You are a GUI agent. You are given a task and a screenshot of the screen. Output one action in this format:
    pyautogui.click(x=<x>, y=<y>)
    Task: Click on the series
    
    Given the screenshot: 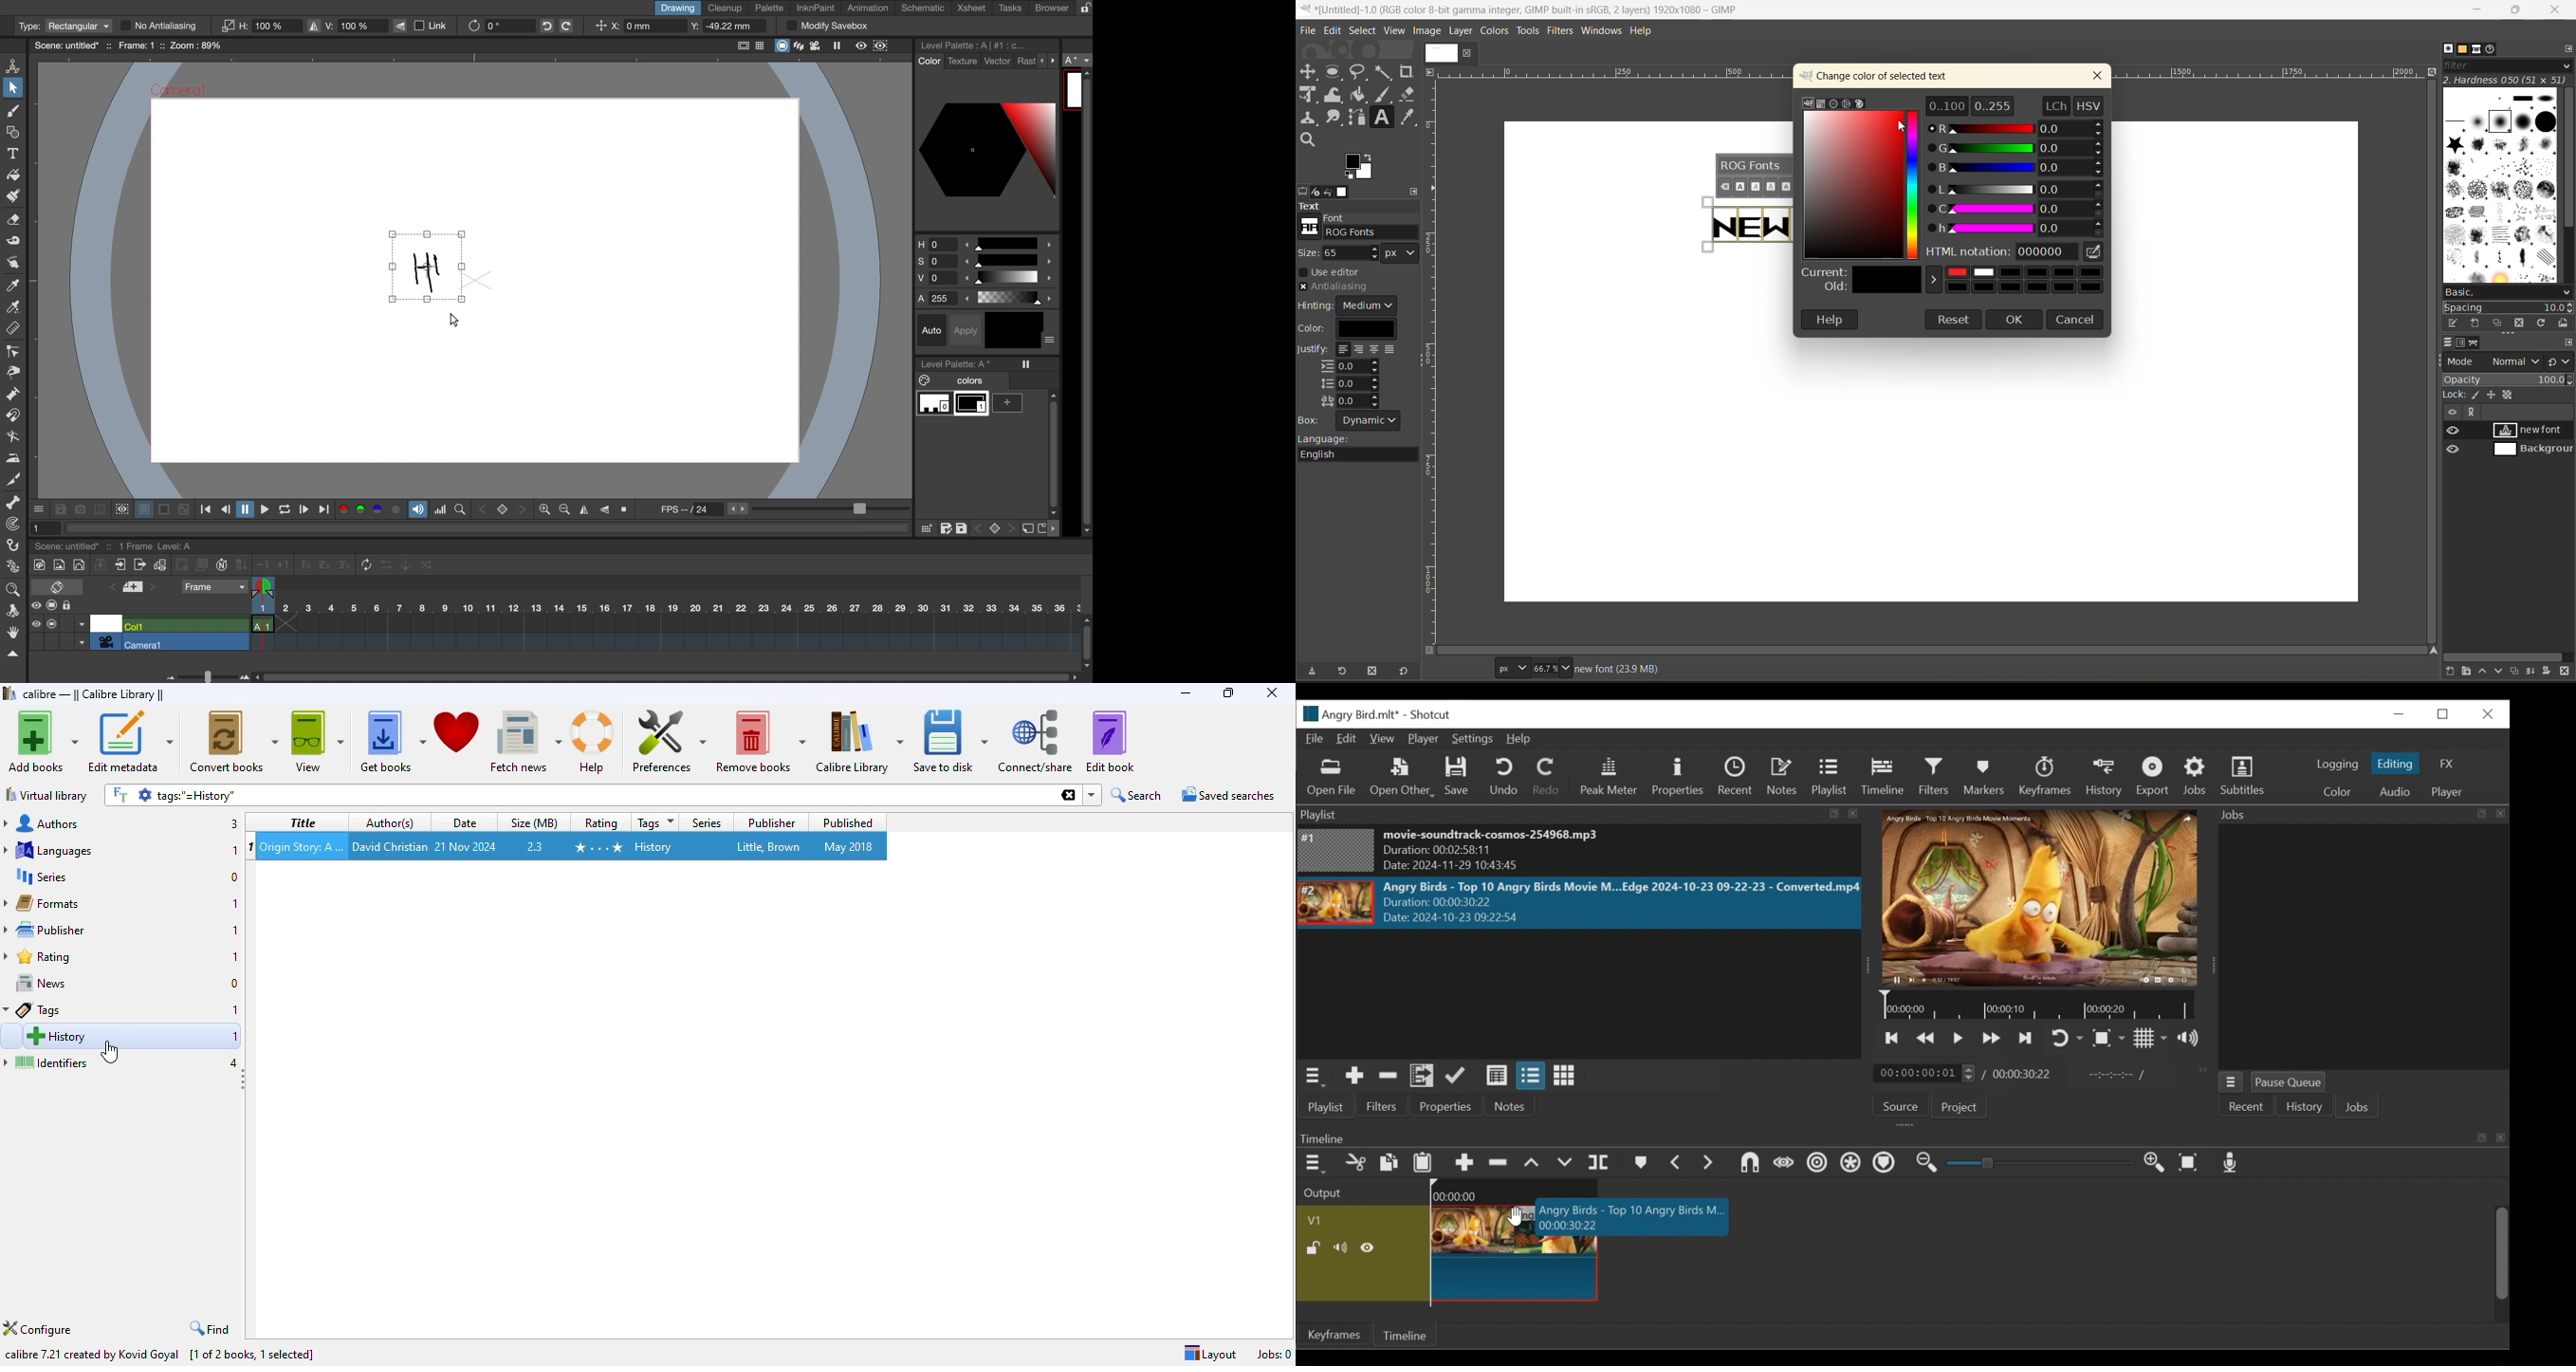 What is the action you would take?
    pyautogui.click(x=40, y=876)
    